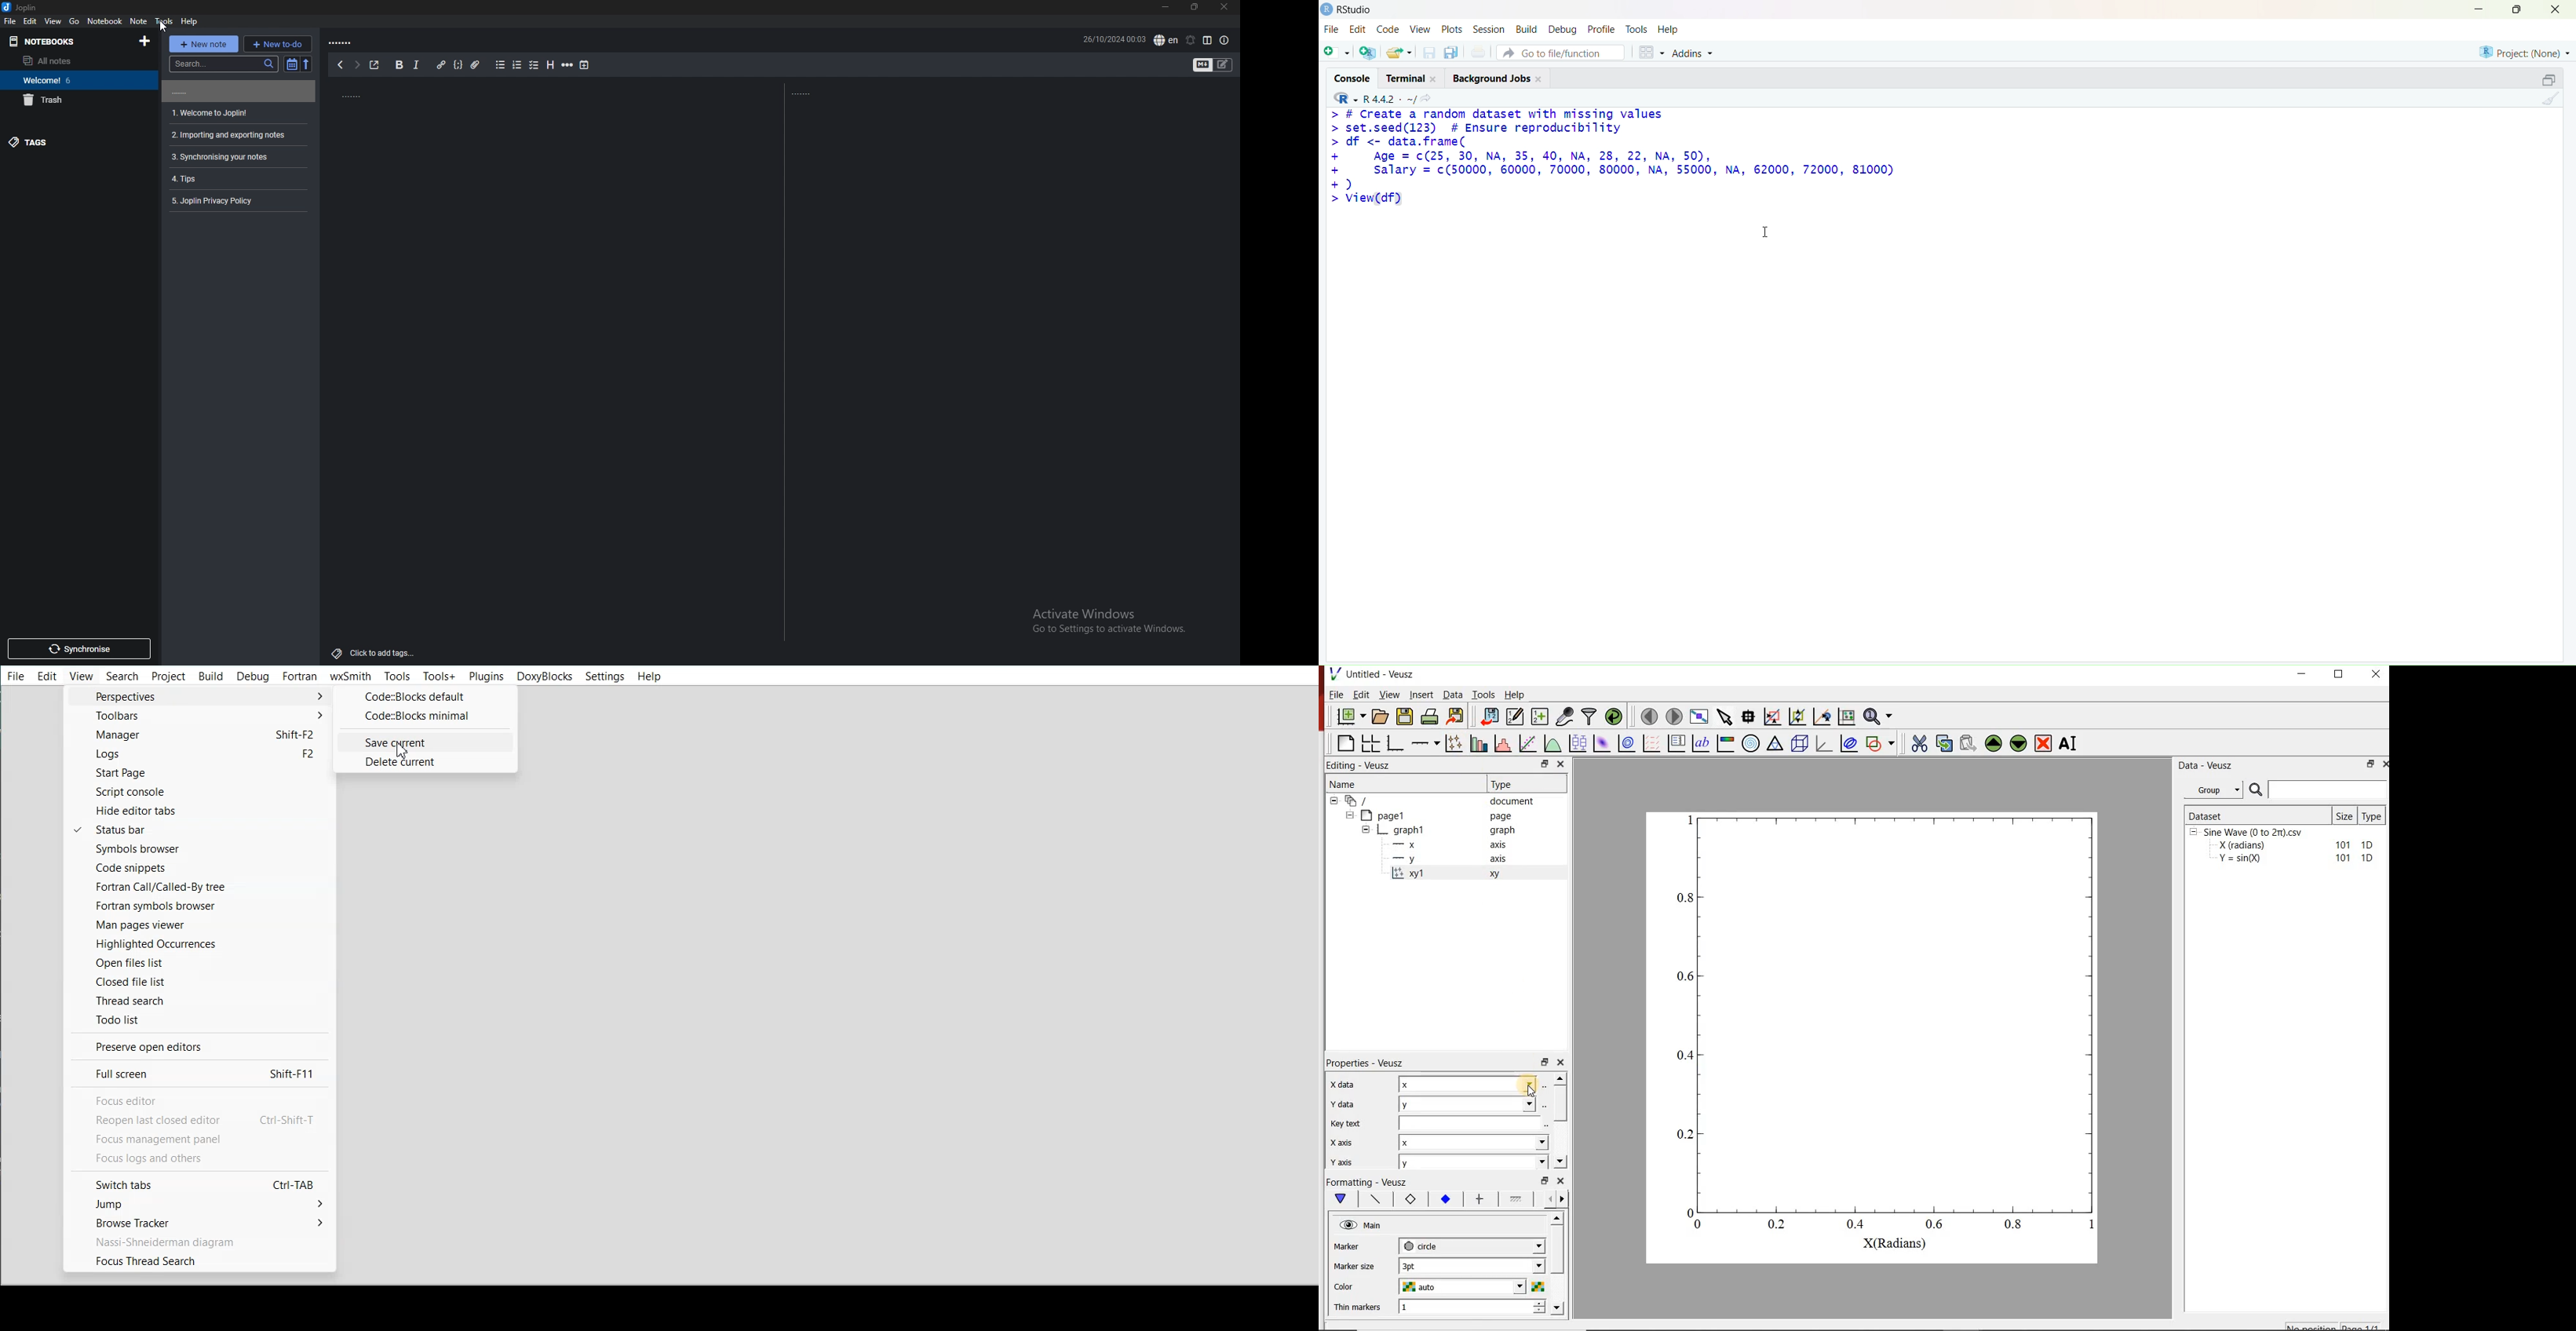  Describe the element at coordinates (72, 143) in the screenshot. I see `tags` at that location.